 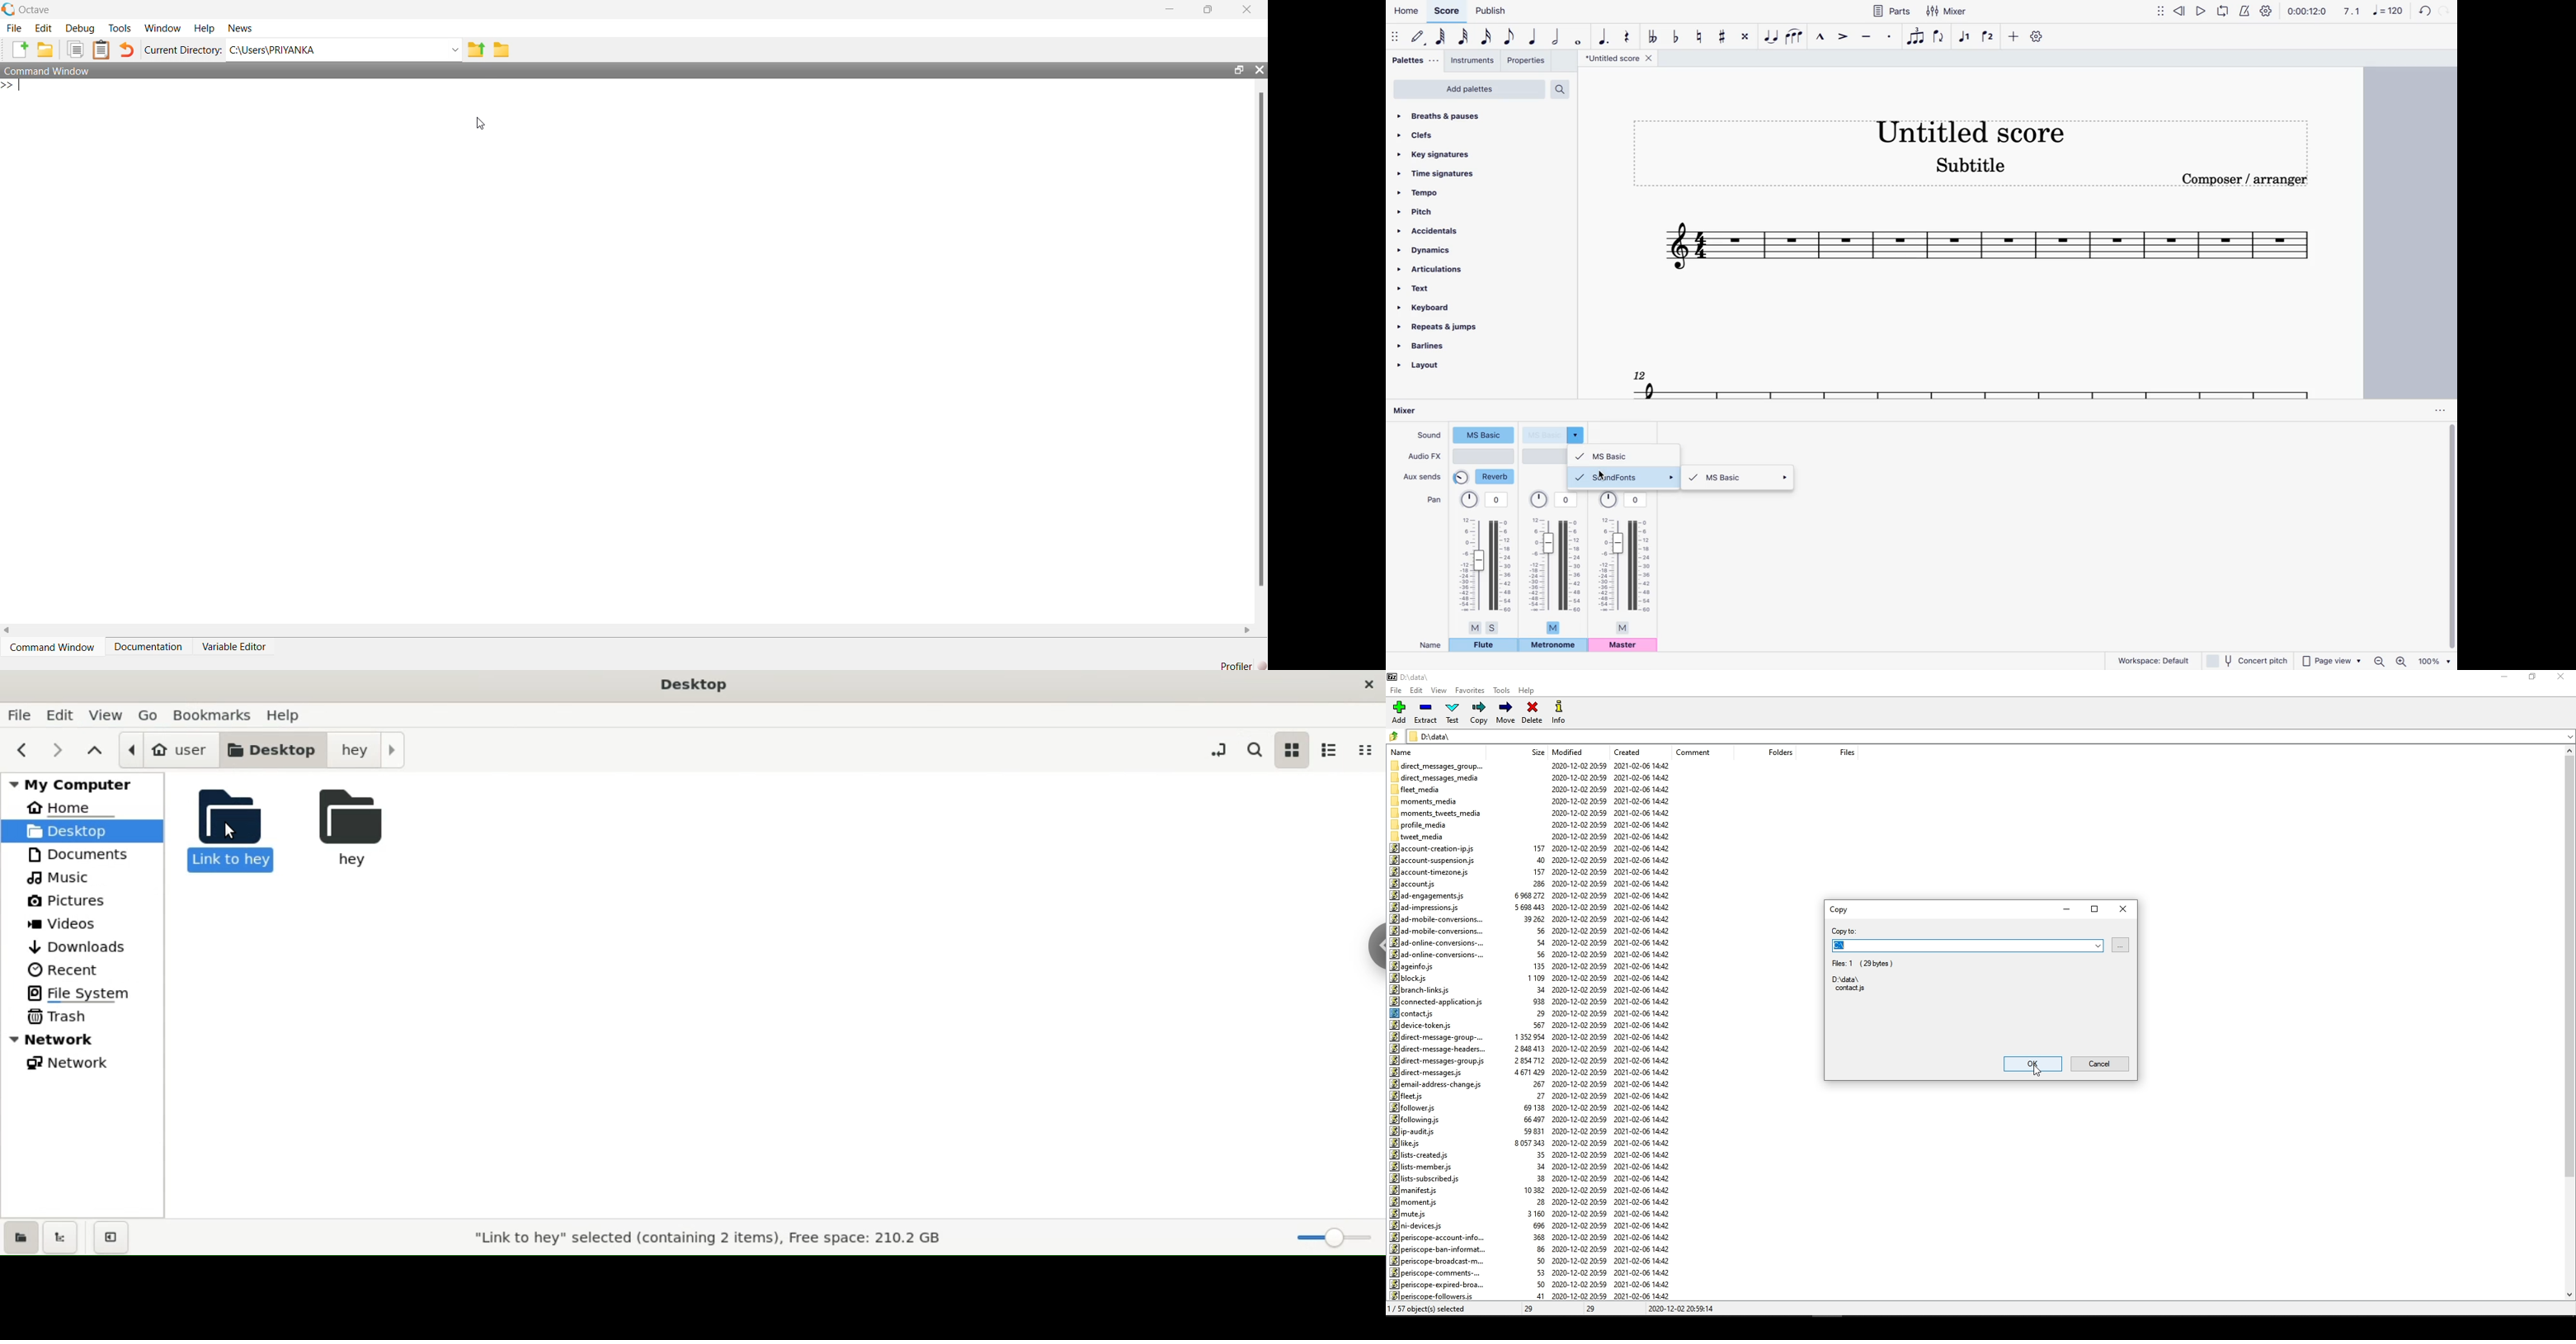 What do you see at coordinates (48, 71) in the screenshot?
I see `Command Window` at bounding box center [48, 71].